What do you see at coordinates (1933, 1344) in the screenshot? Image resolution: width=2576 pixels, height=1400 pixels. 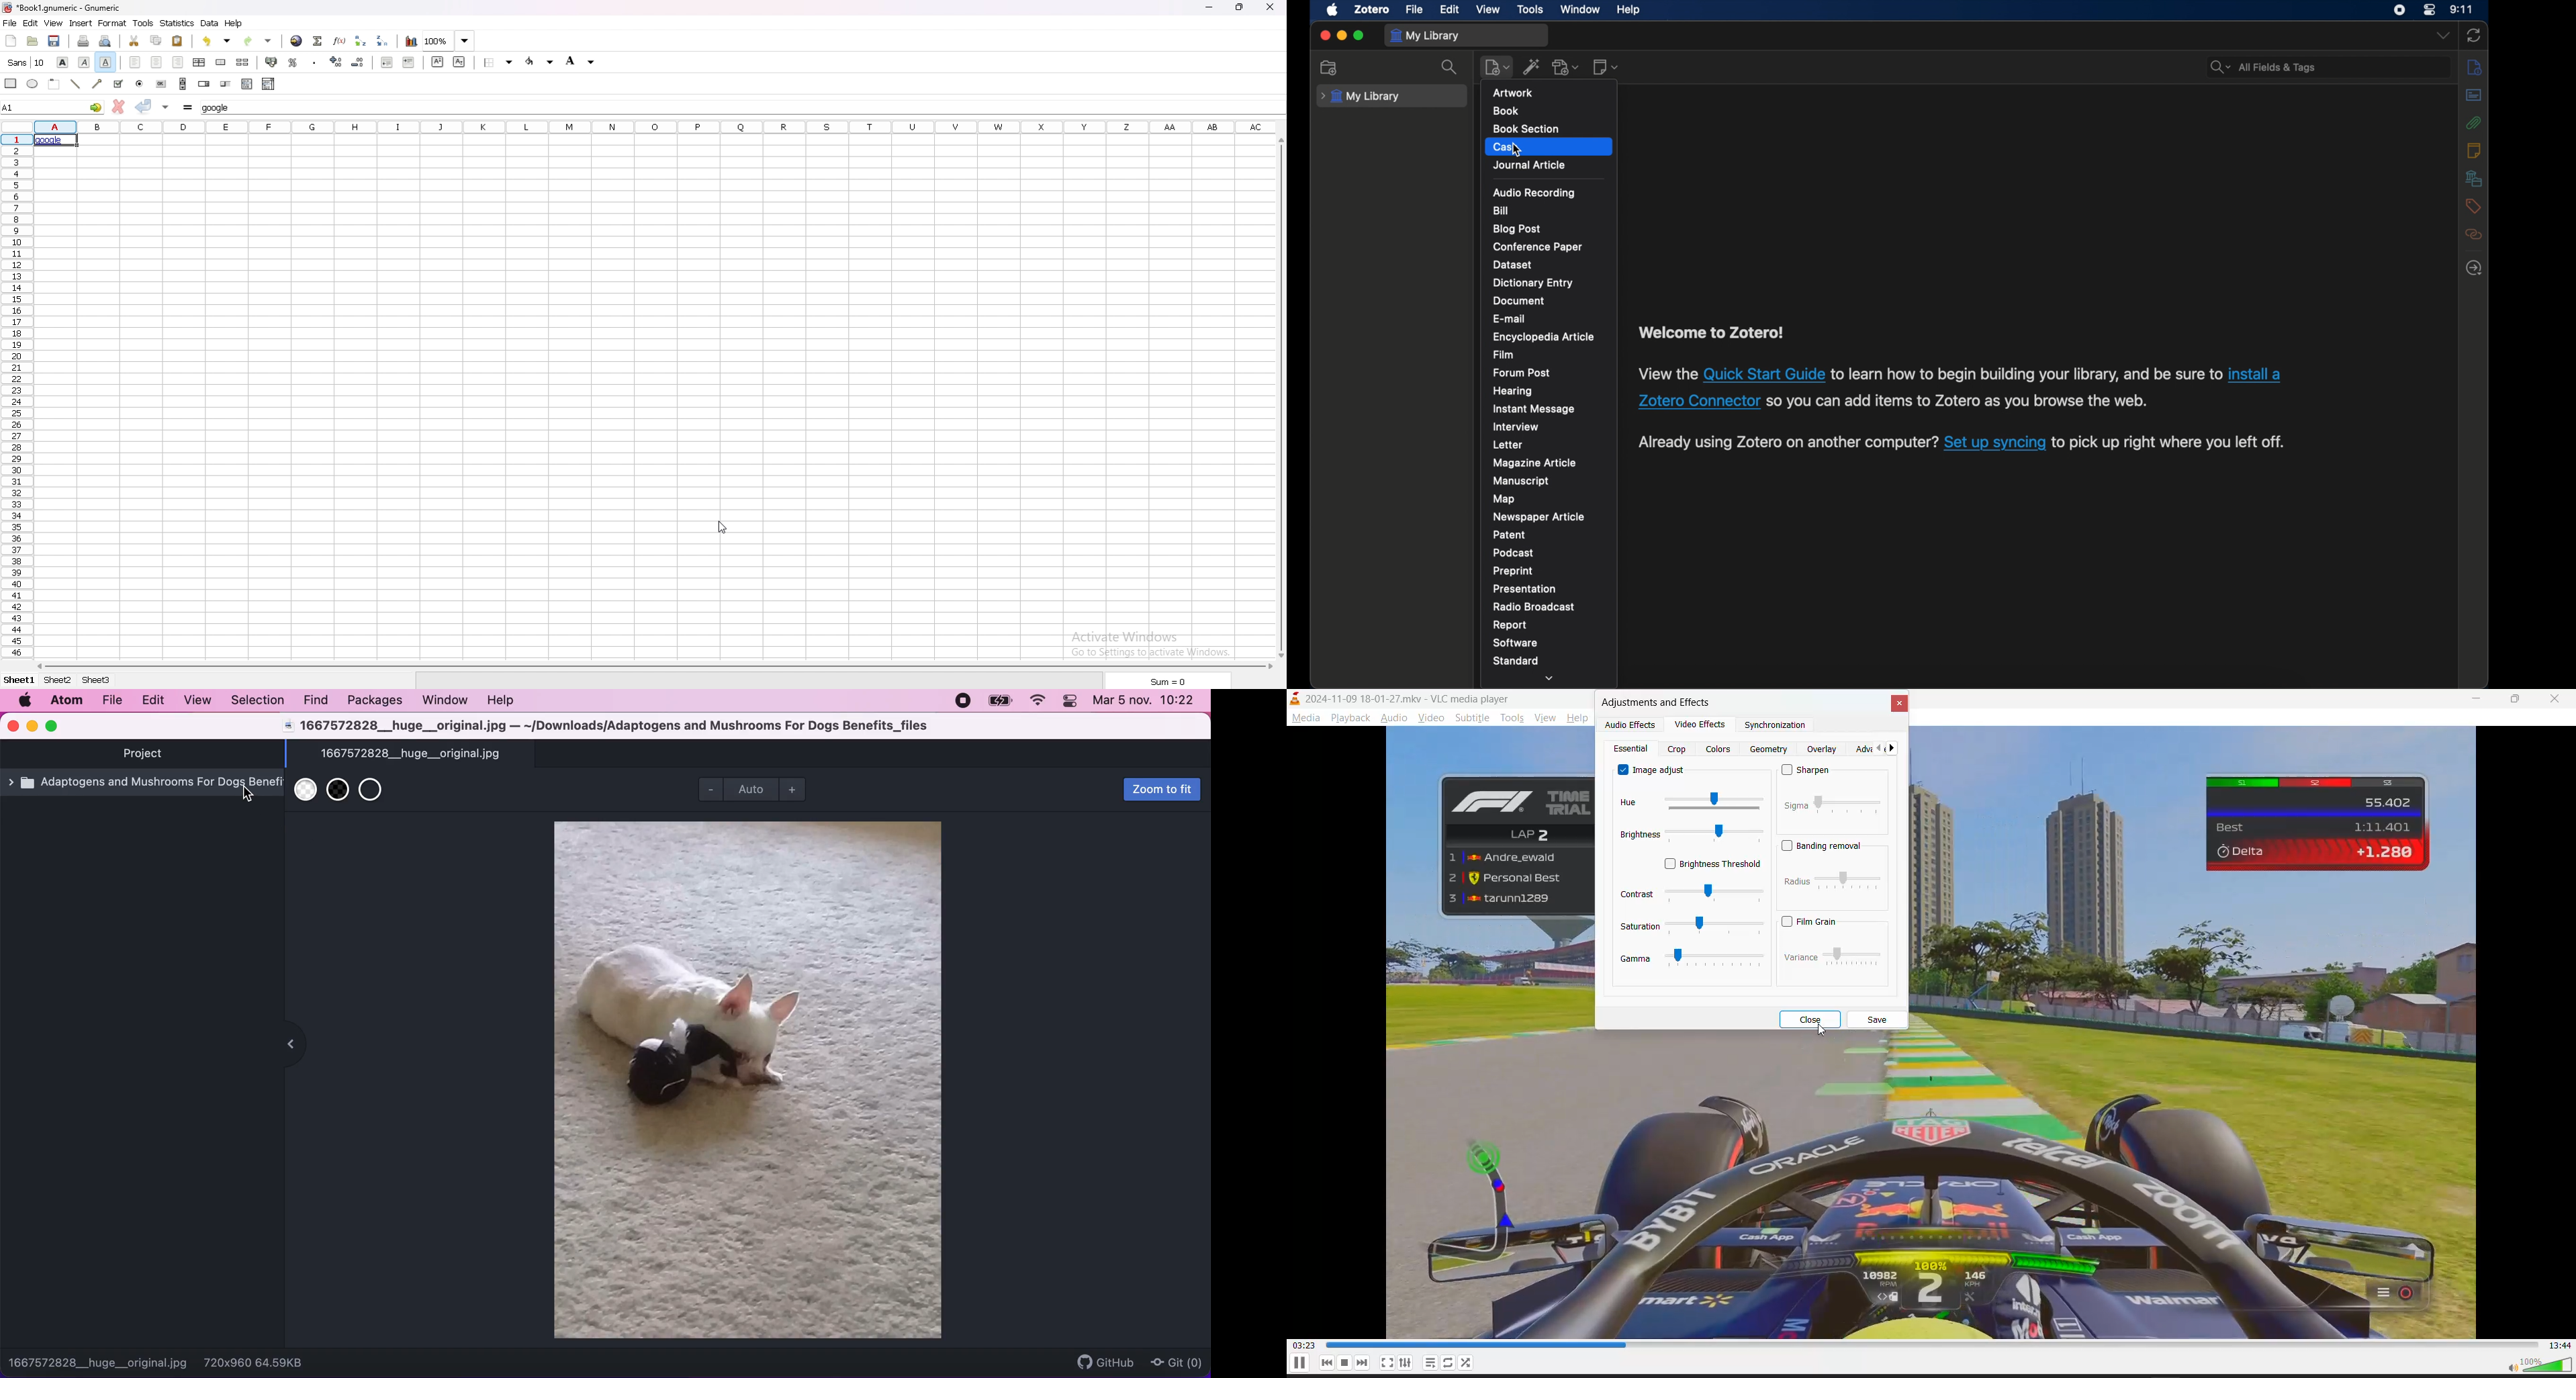 I see `track slider` at bounding box center [1933, 1344].